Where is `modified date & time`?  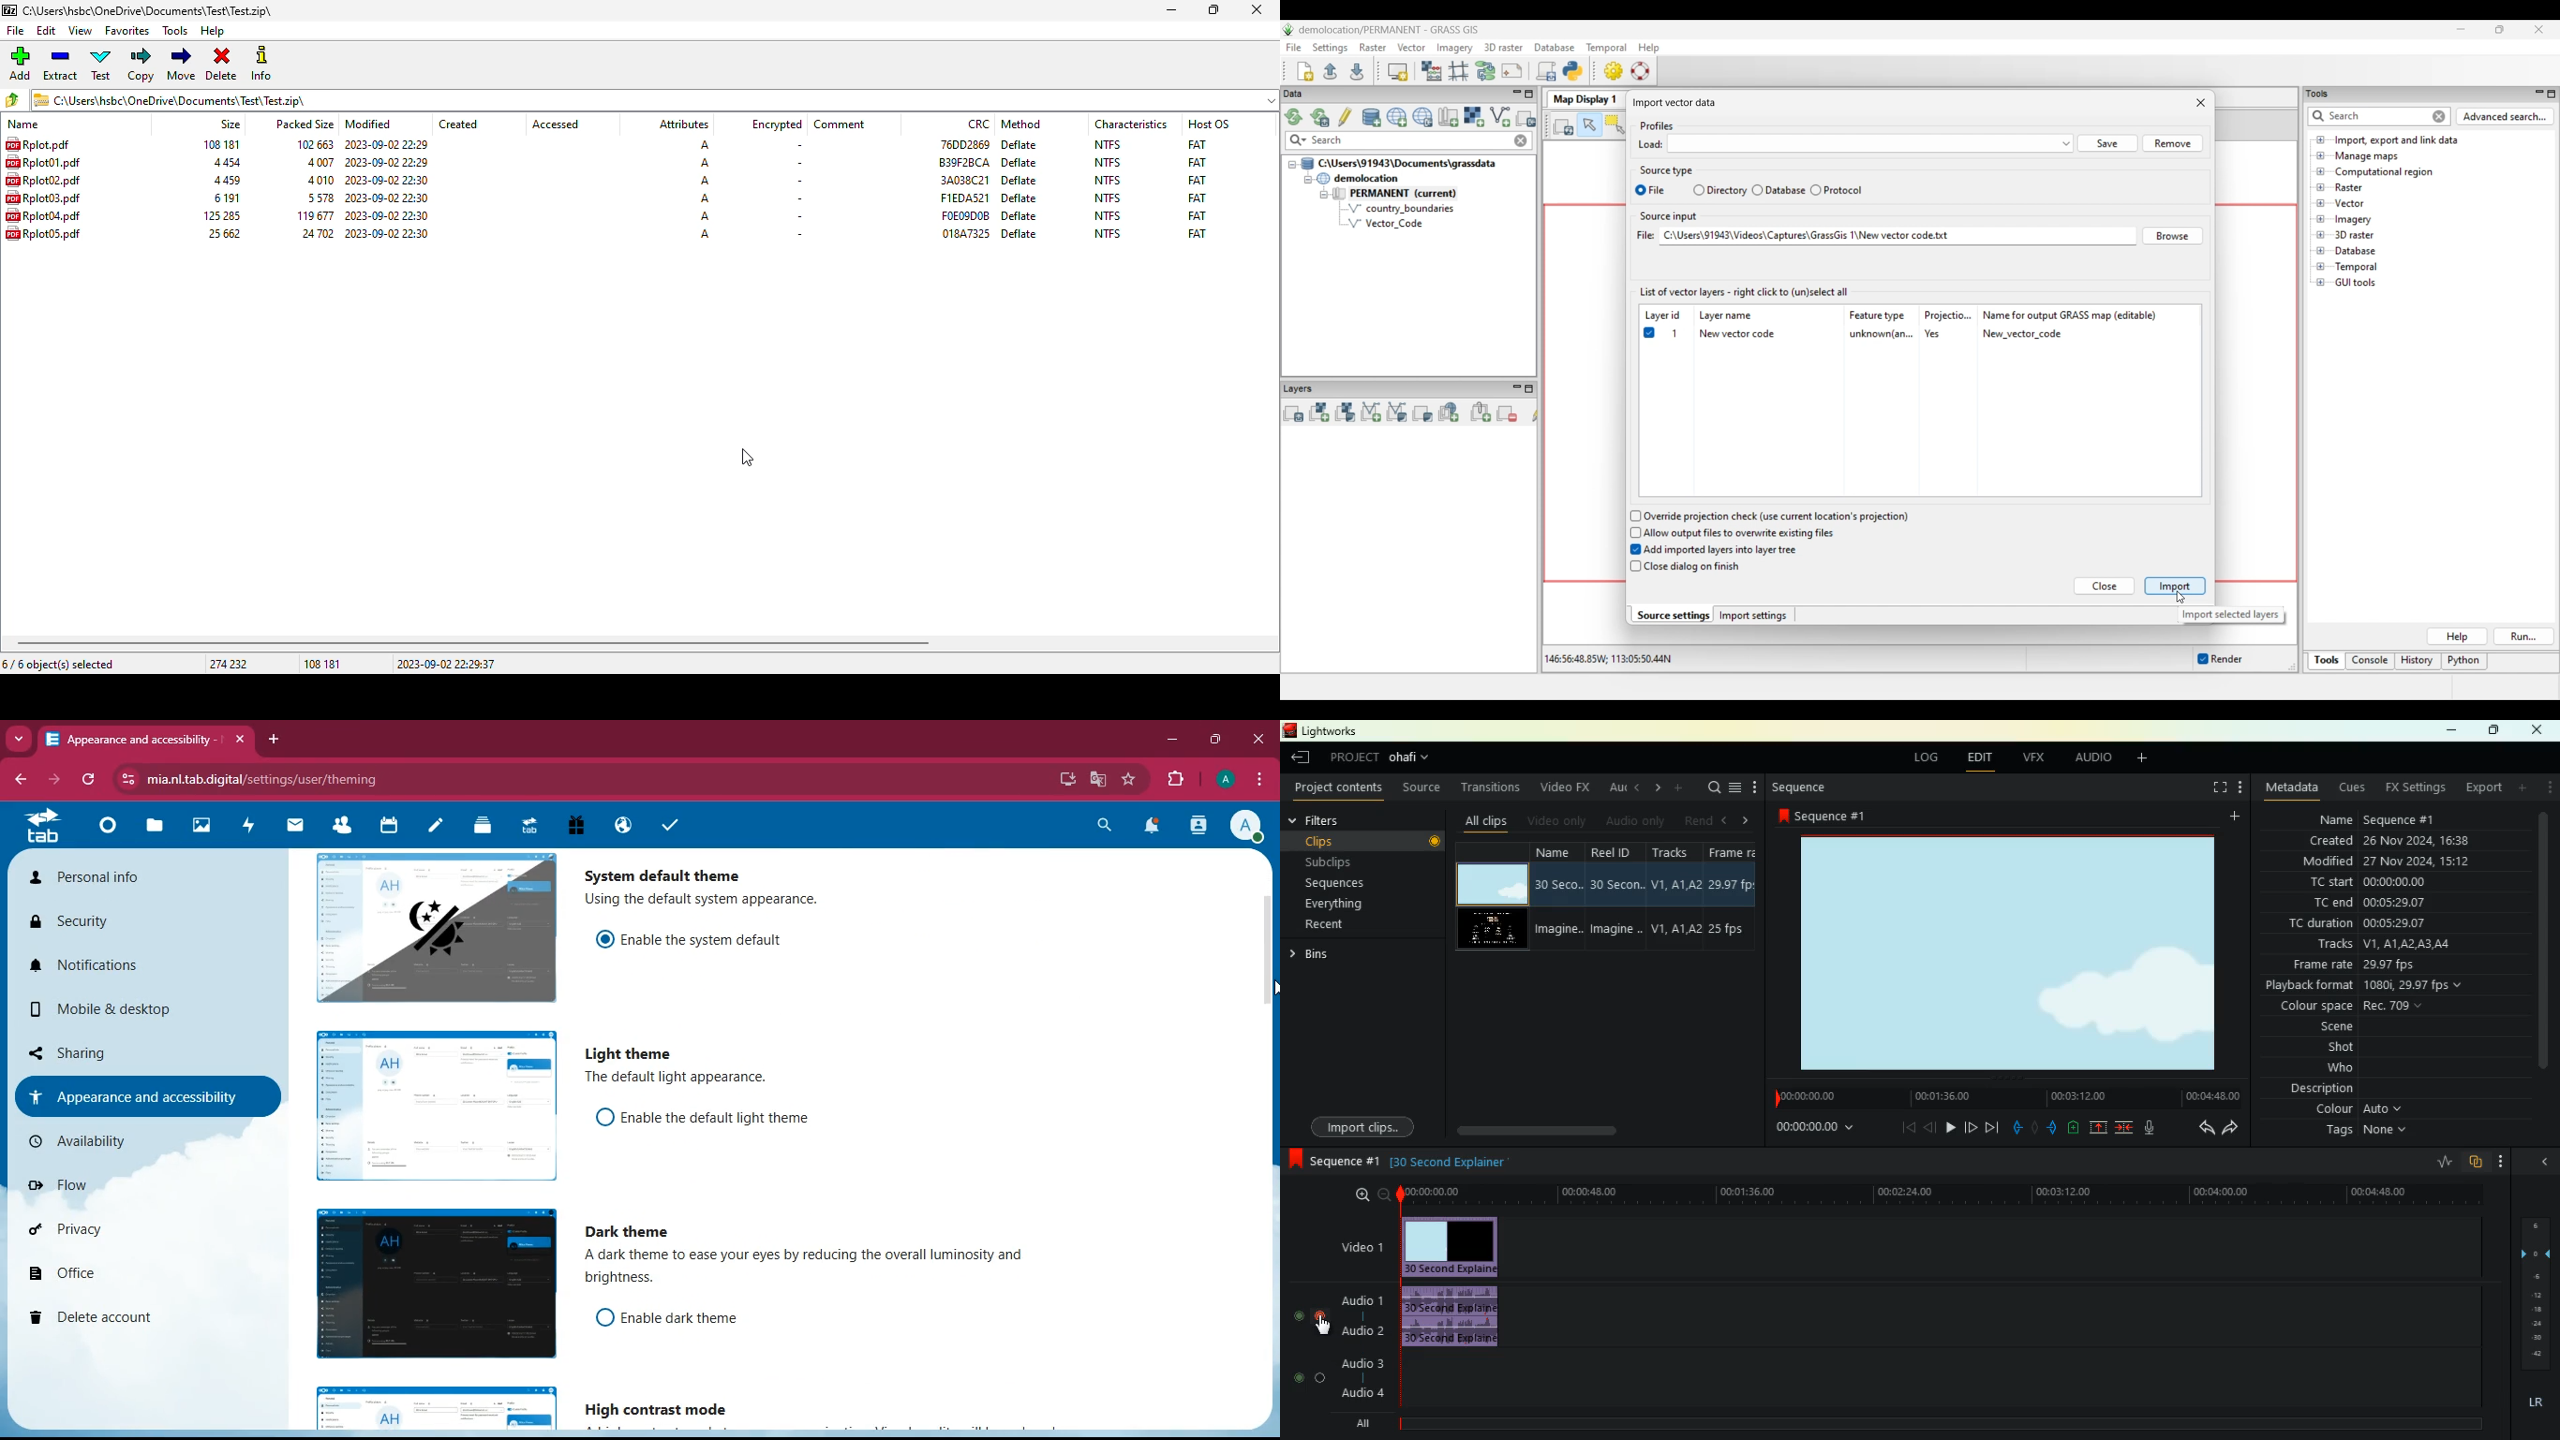 modified date & time is located at coordinates (386, 145).